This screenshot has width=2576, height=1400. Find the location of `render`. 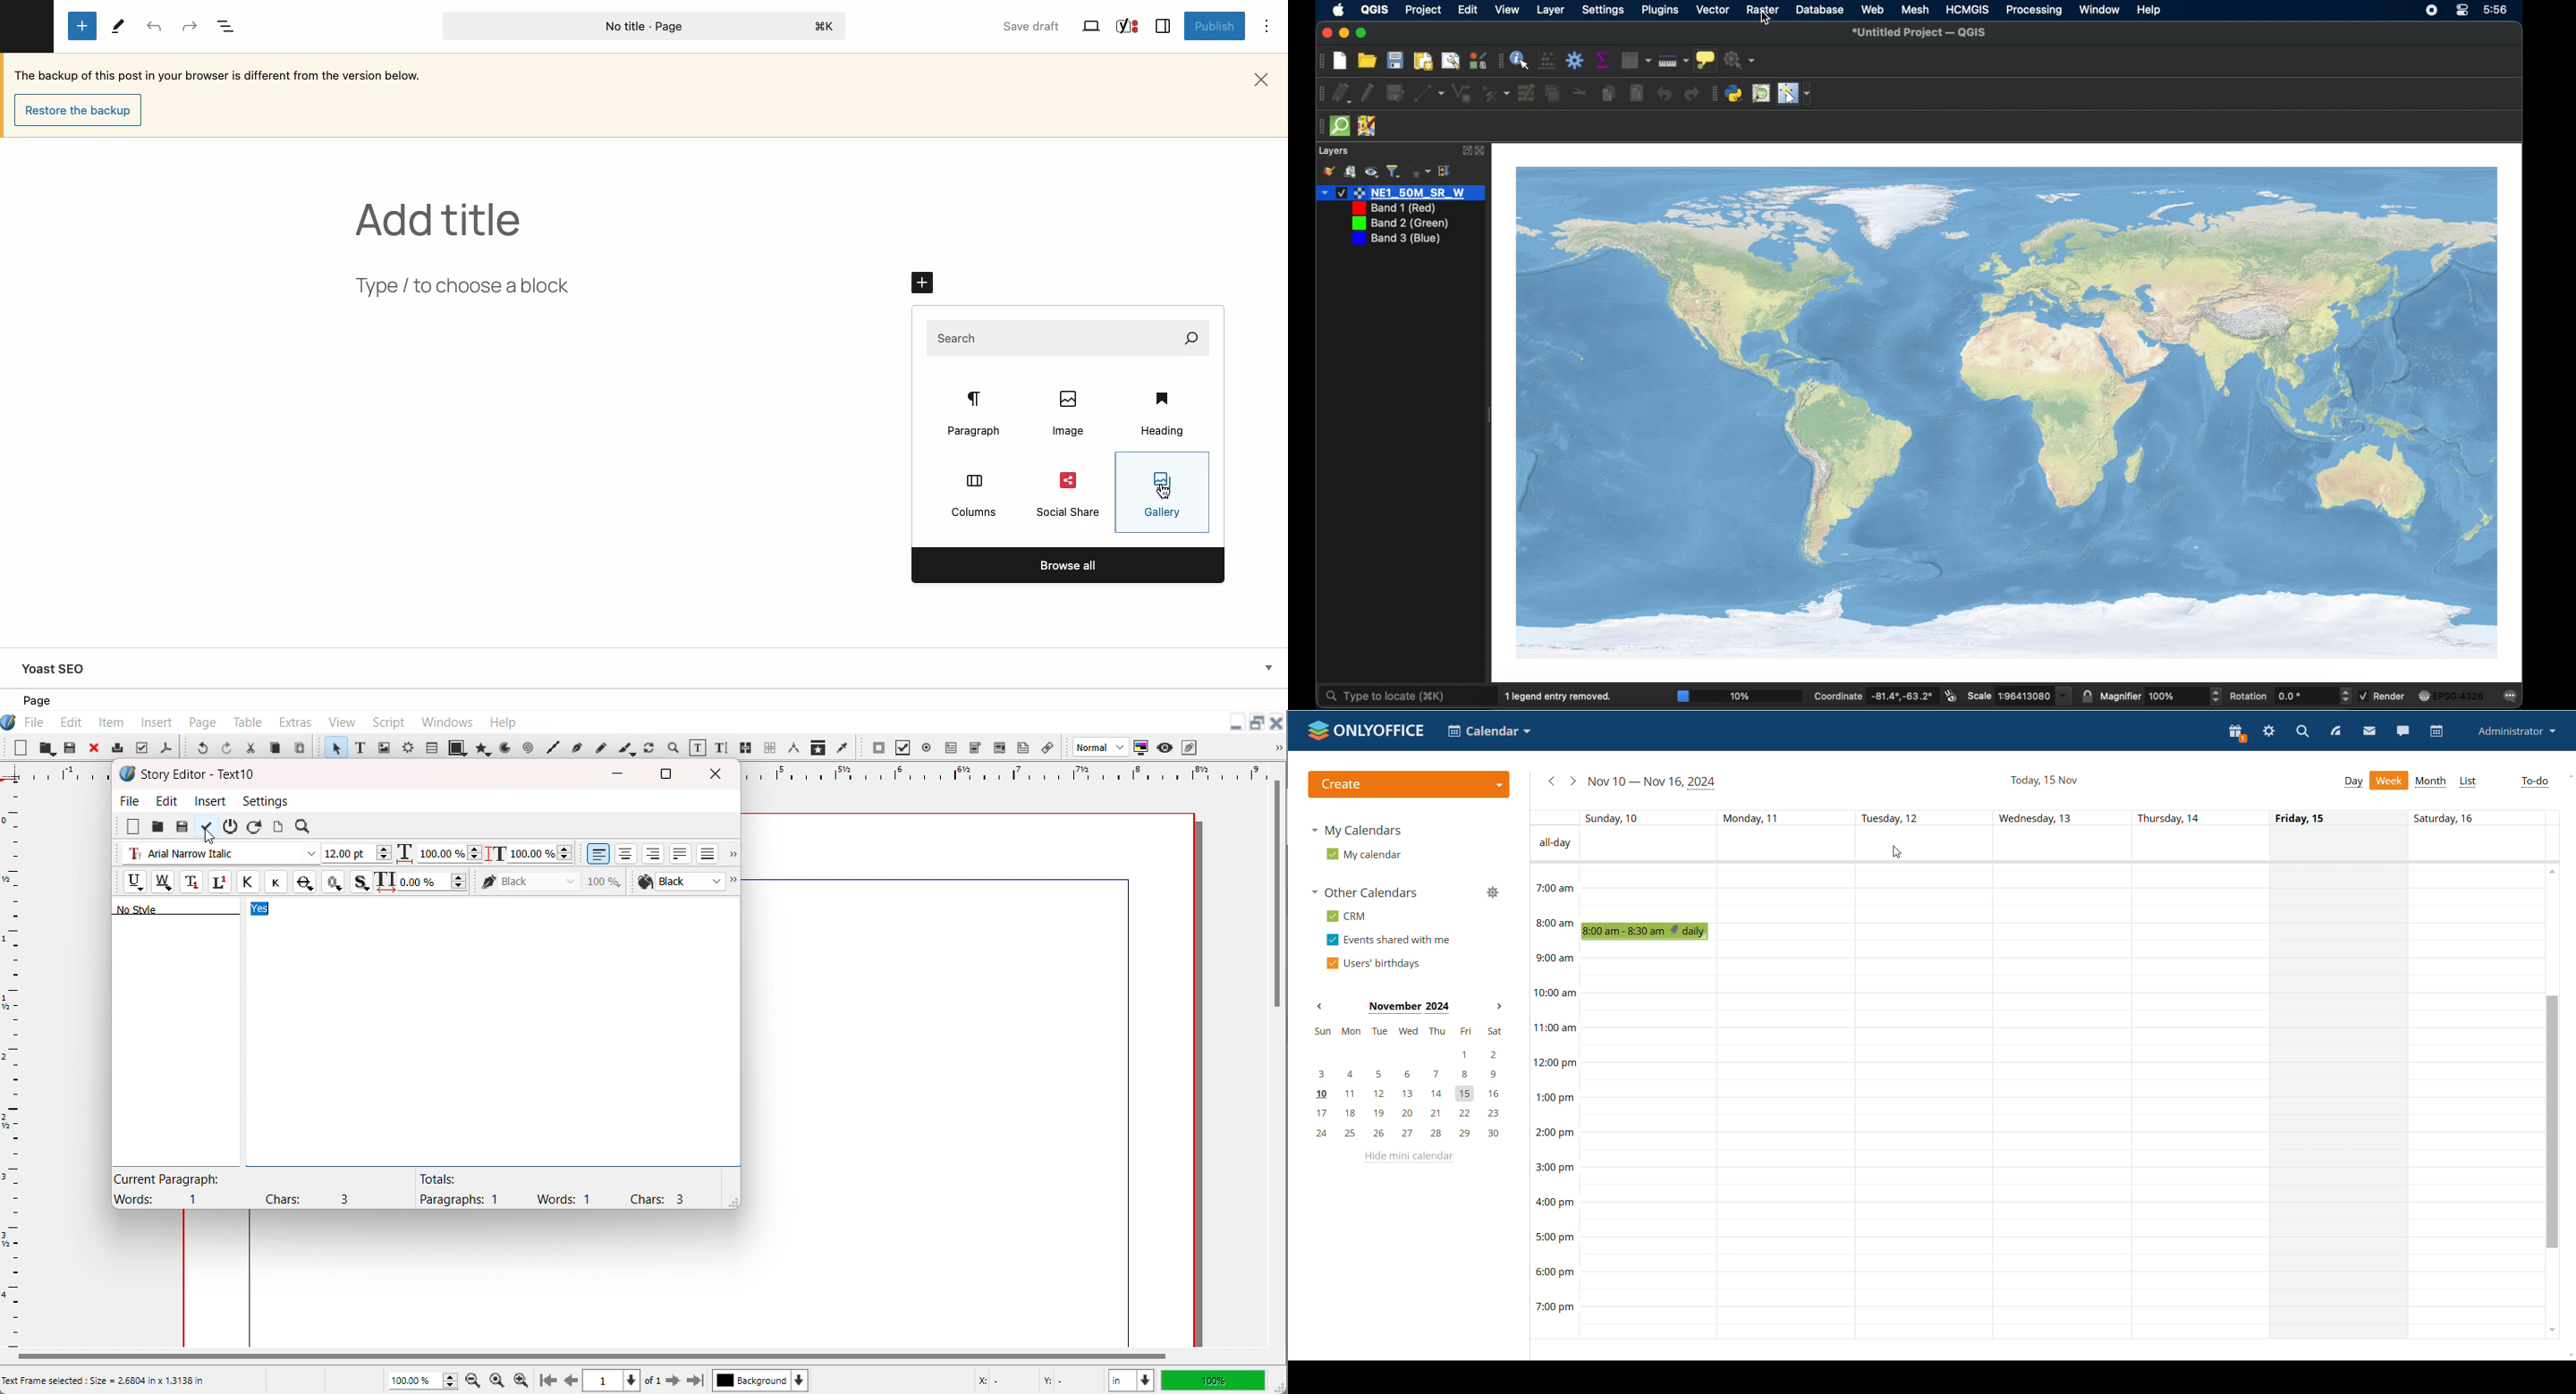

render is located at coordinates (2382, 696).